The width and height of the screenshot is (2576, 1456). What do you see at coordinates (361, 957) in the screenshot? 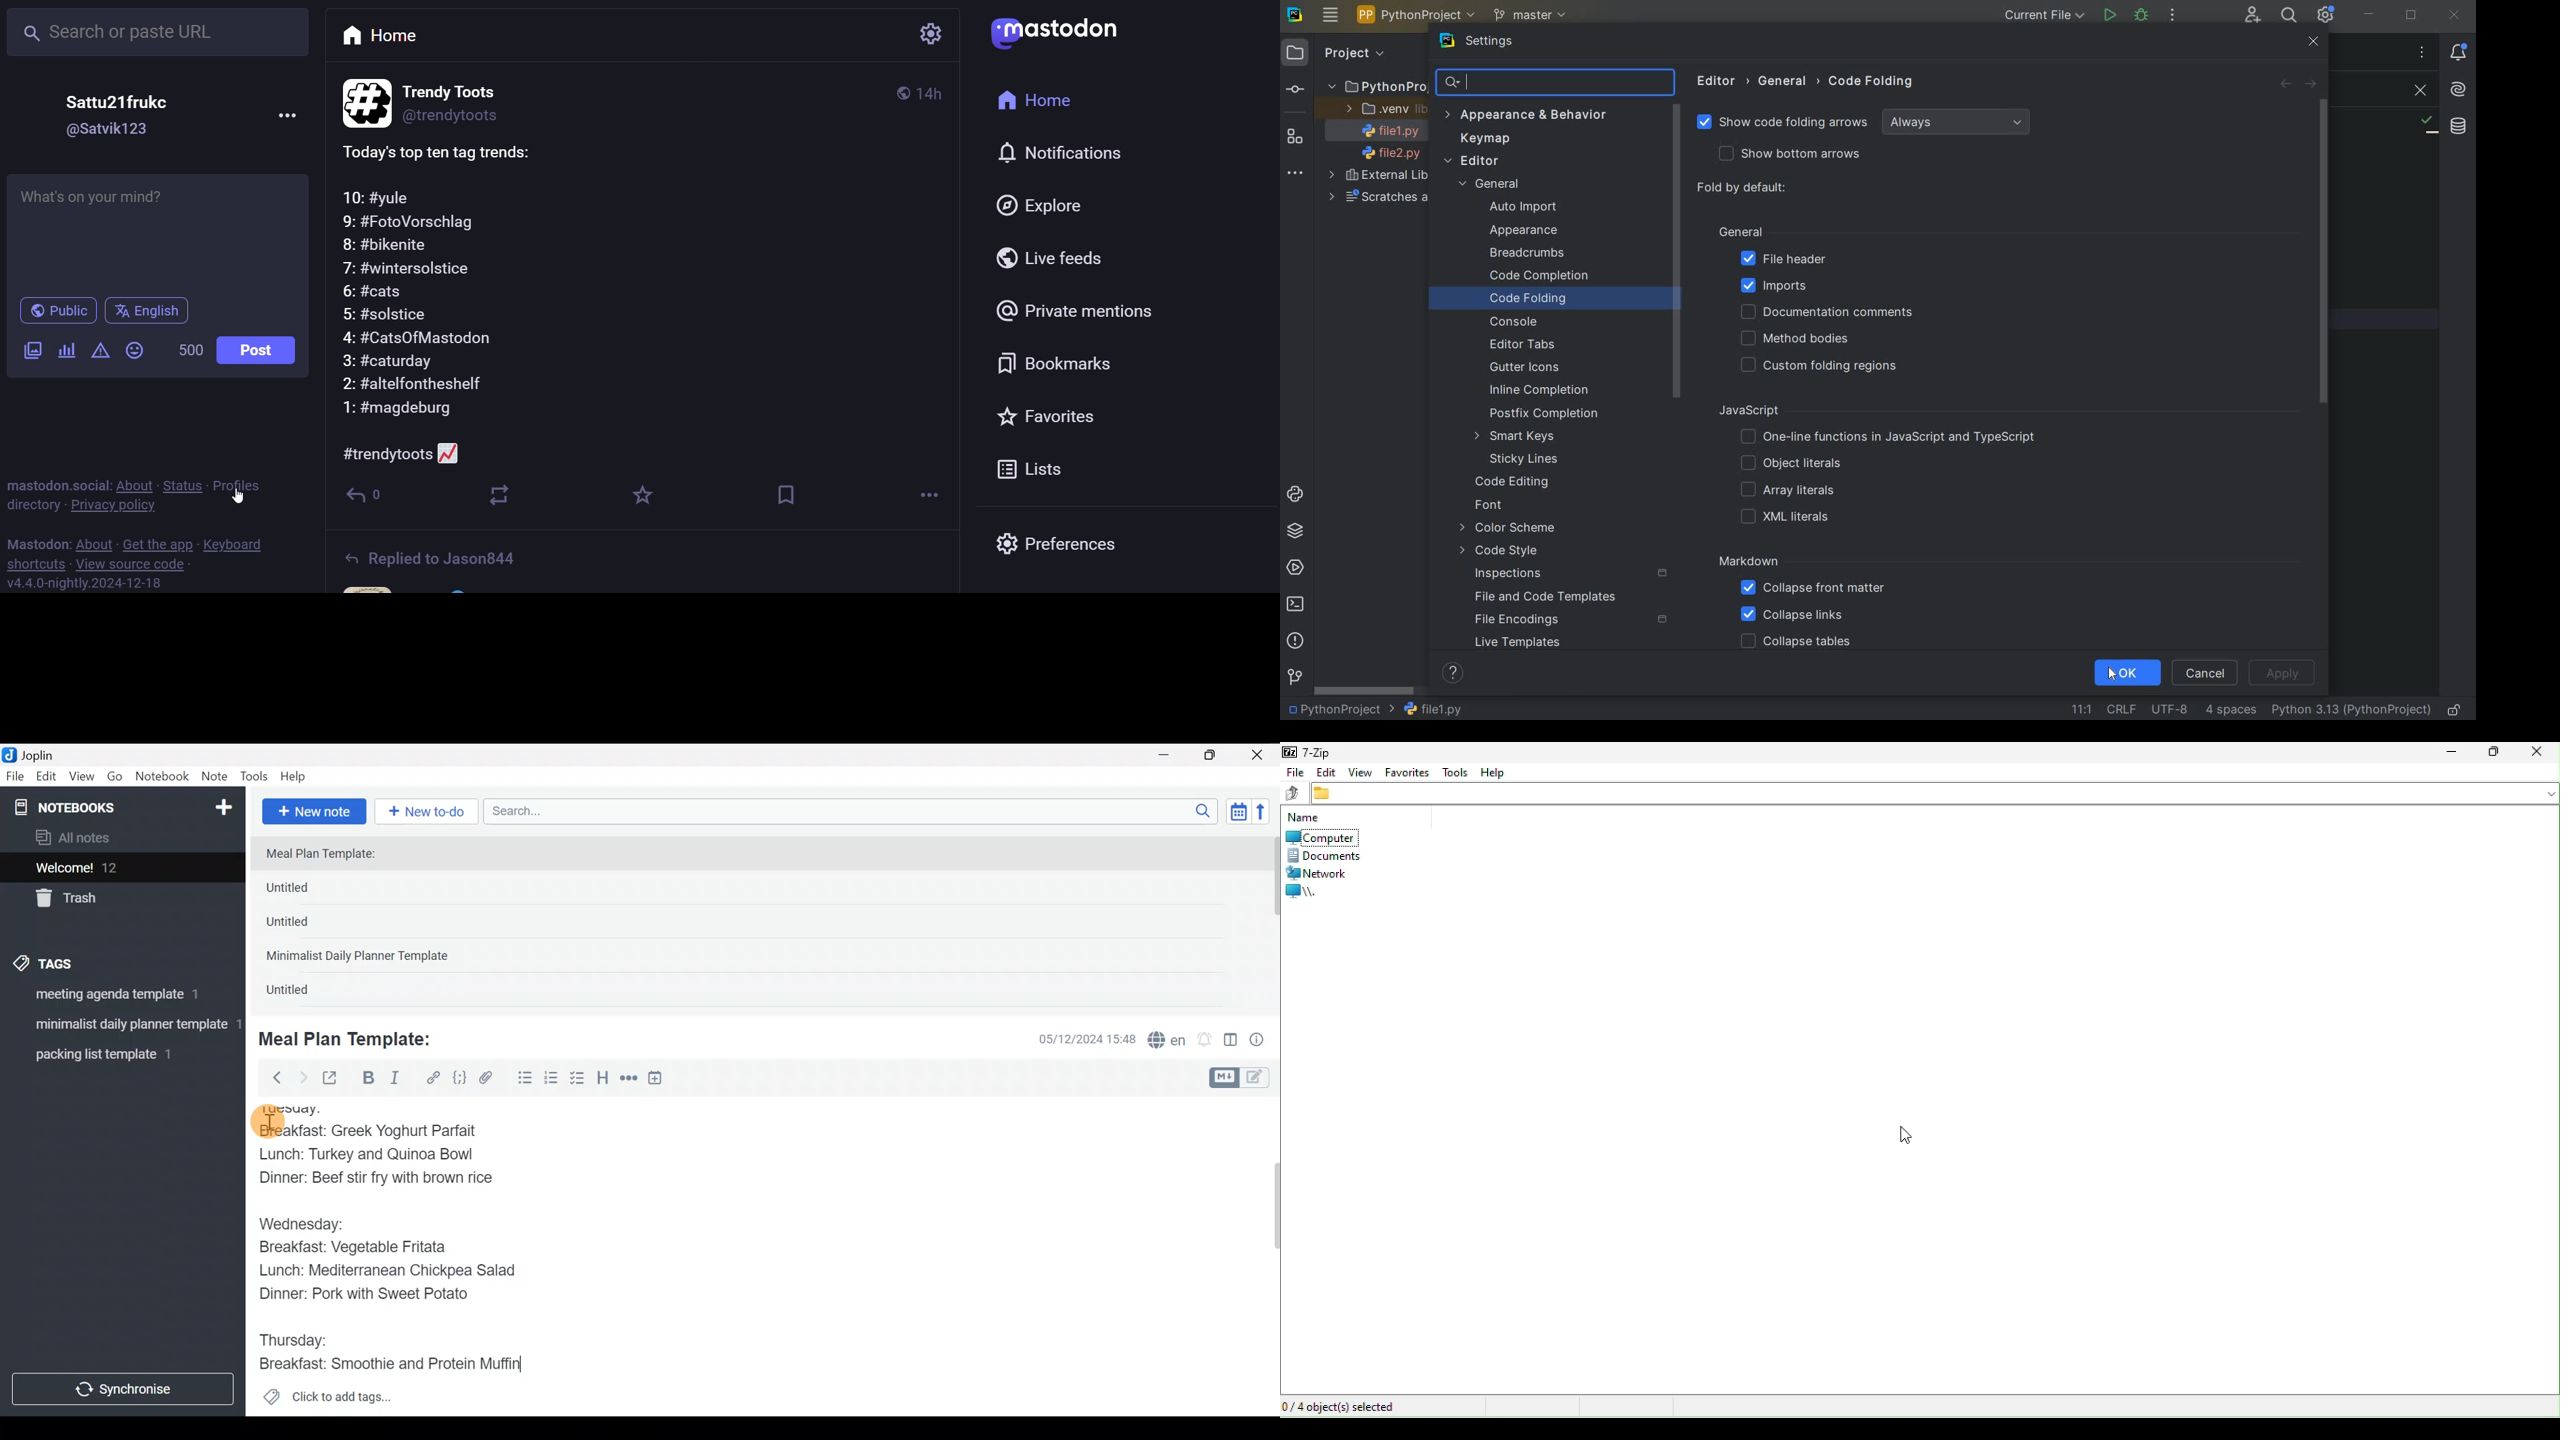
I see `Minimalist Daily Planner Template` at bounding box center [361, 957].